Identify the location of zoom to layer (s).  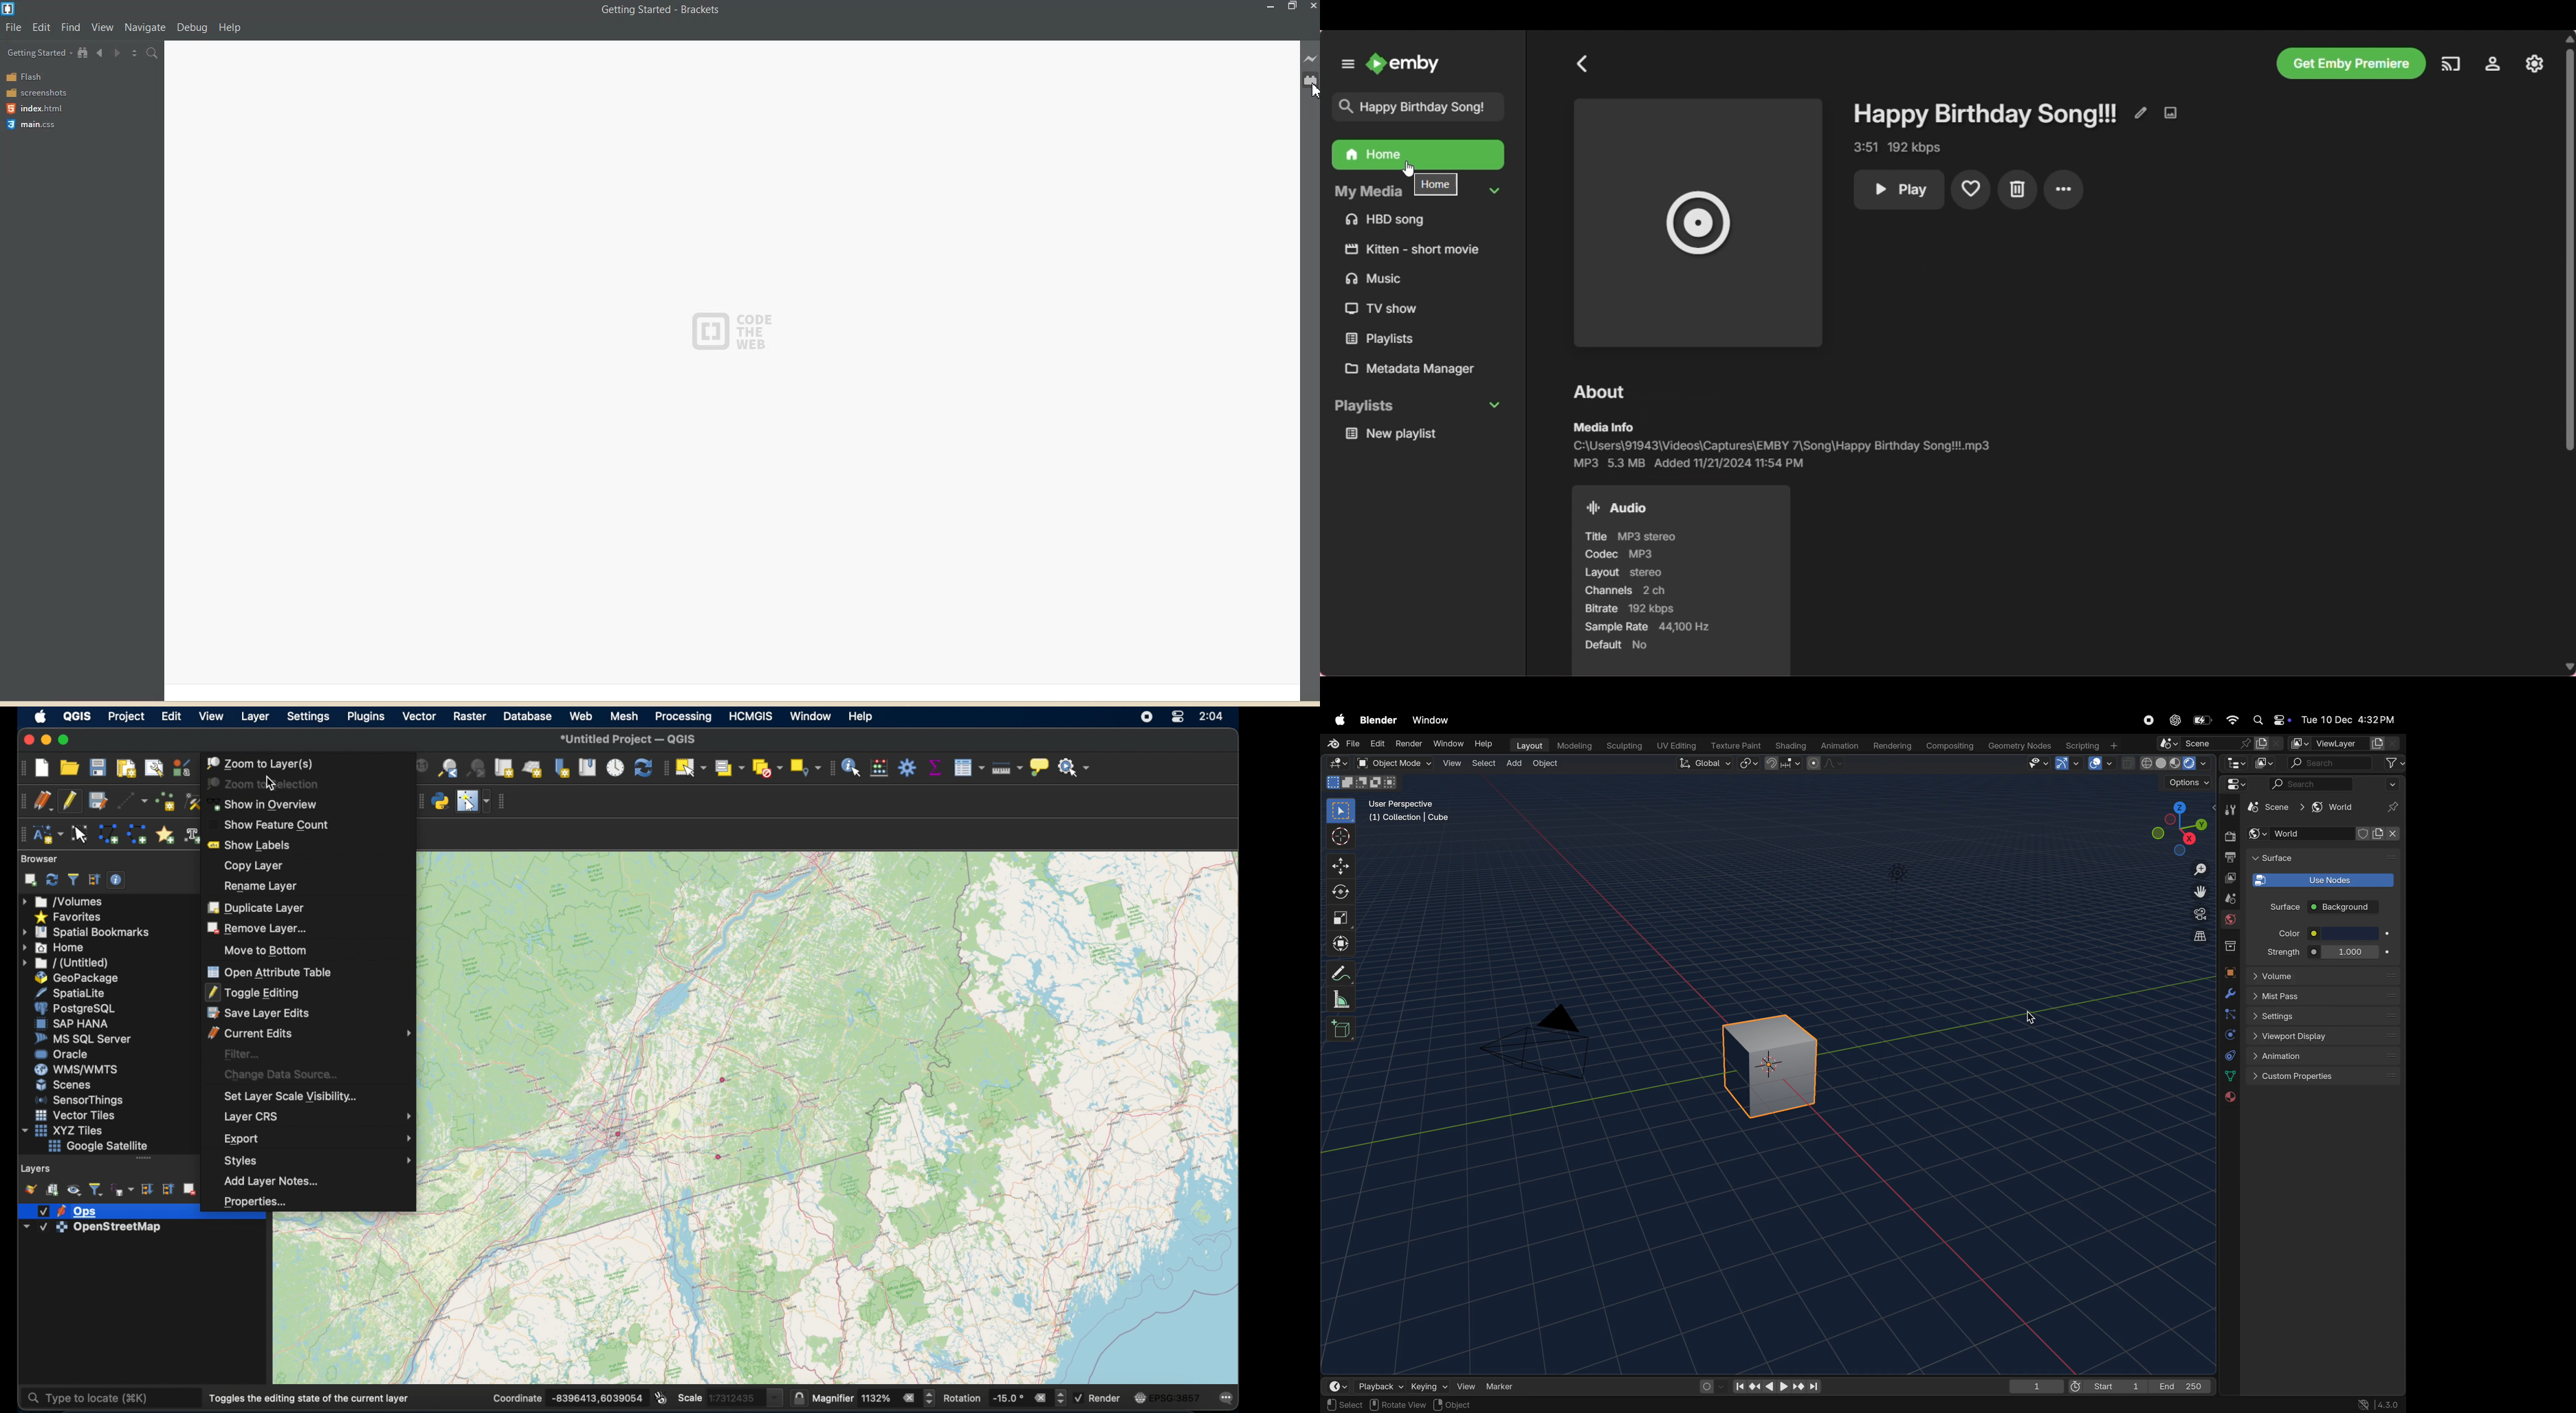
(260, 763).